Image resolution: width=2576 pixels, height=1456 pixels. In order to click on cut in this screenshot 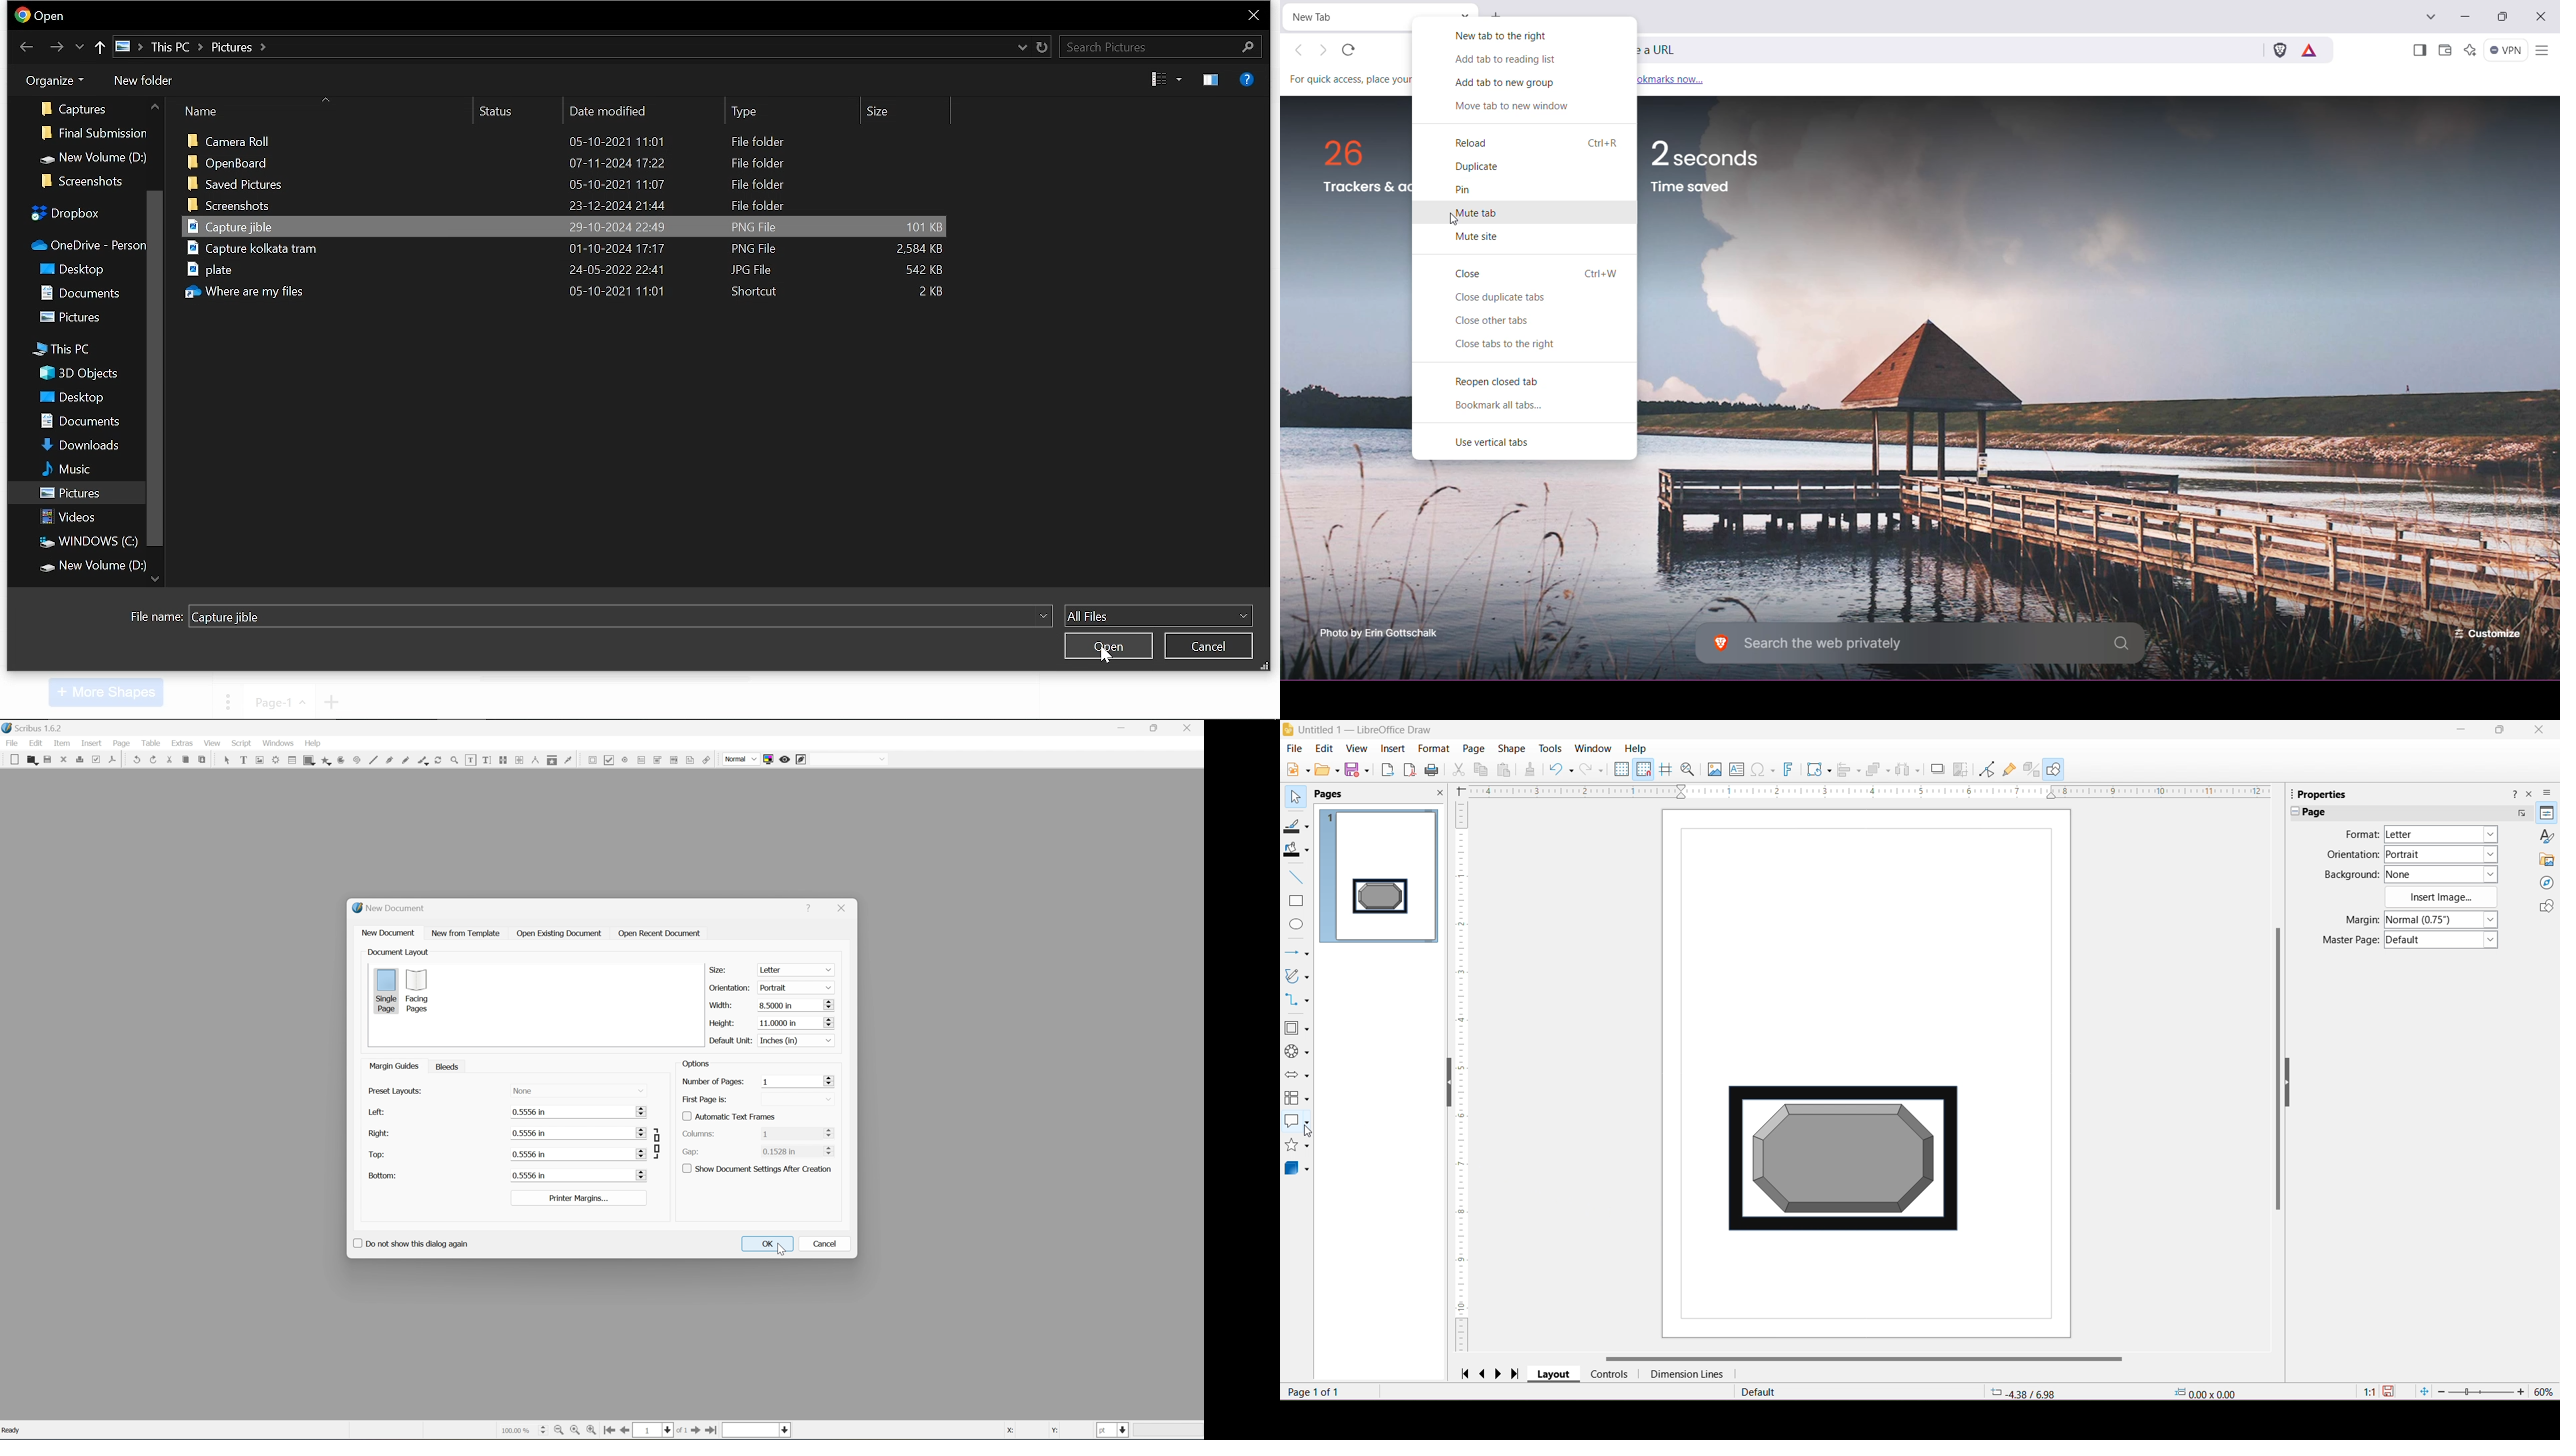, I will do `click(170, 758)`.